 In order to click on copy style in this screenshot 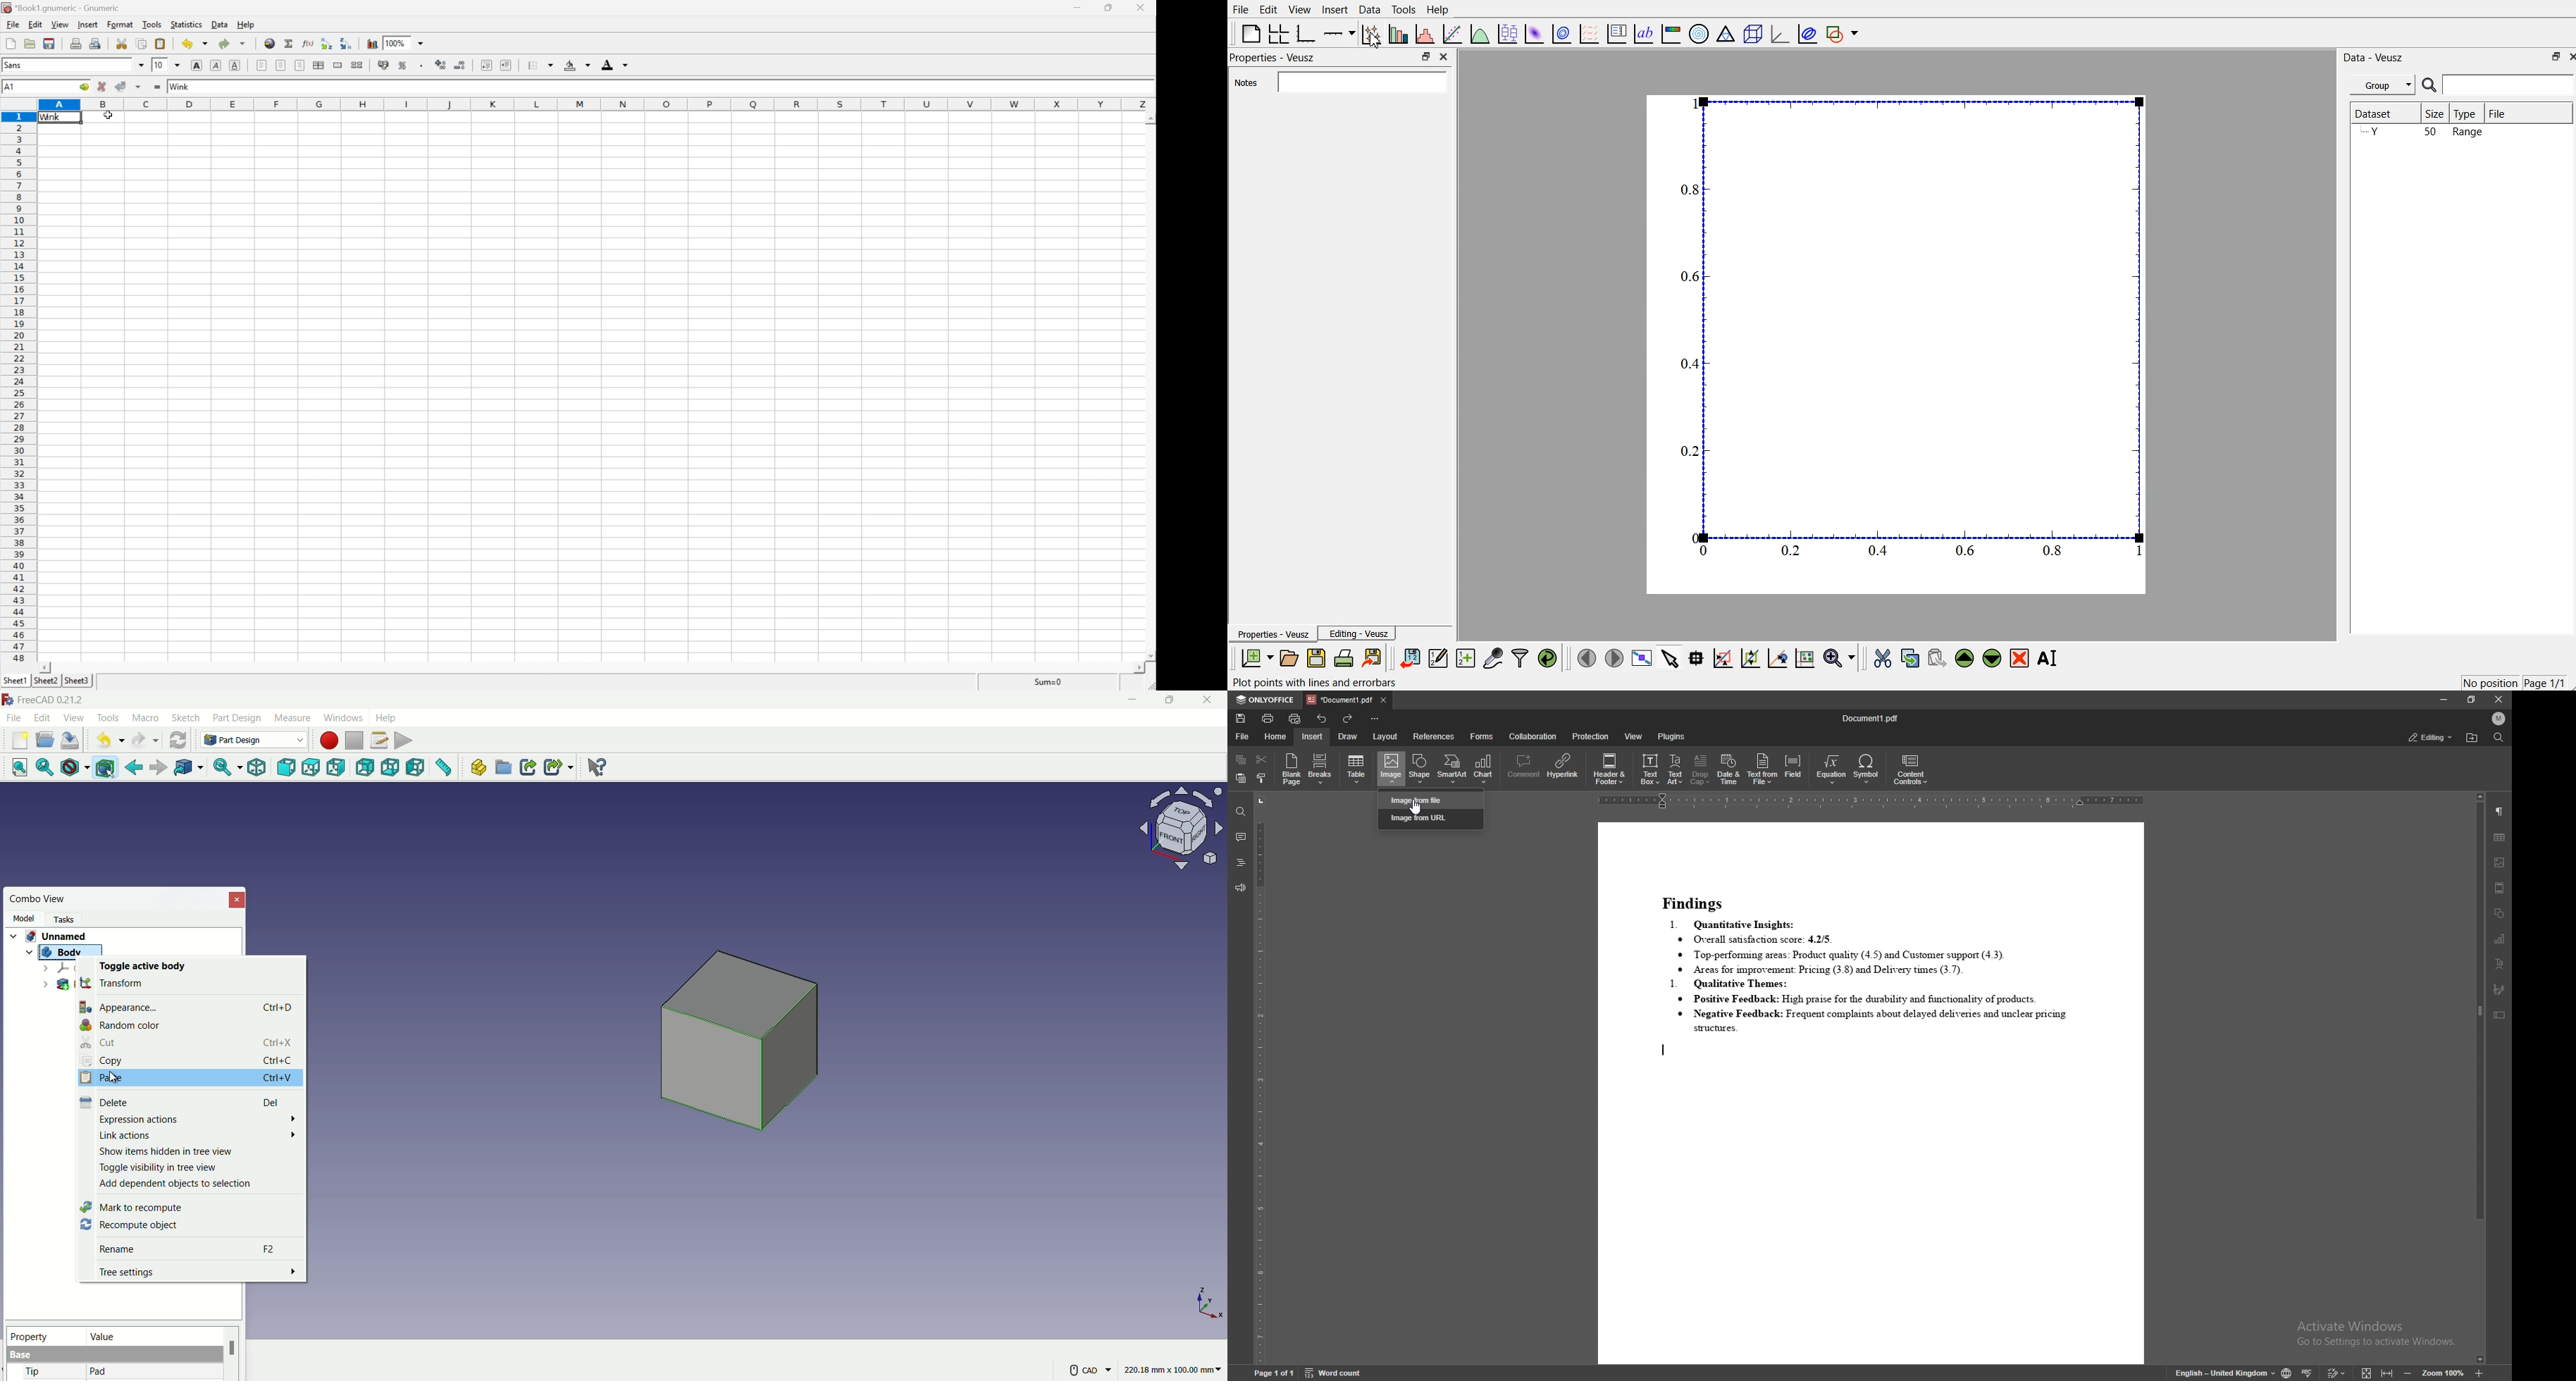, I will do `click(1262, 779)`.